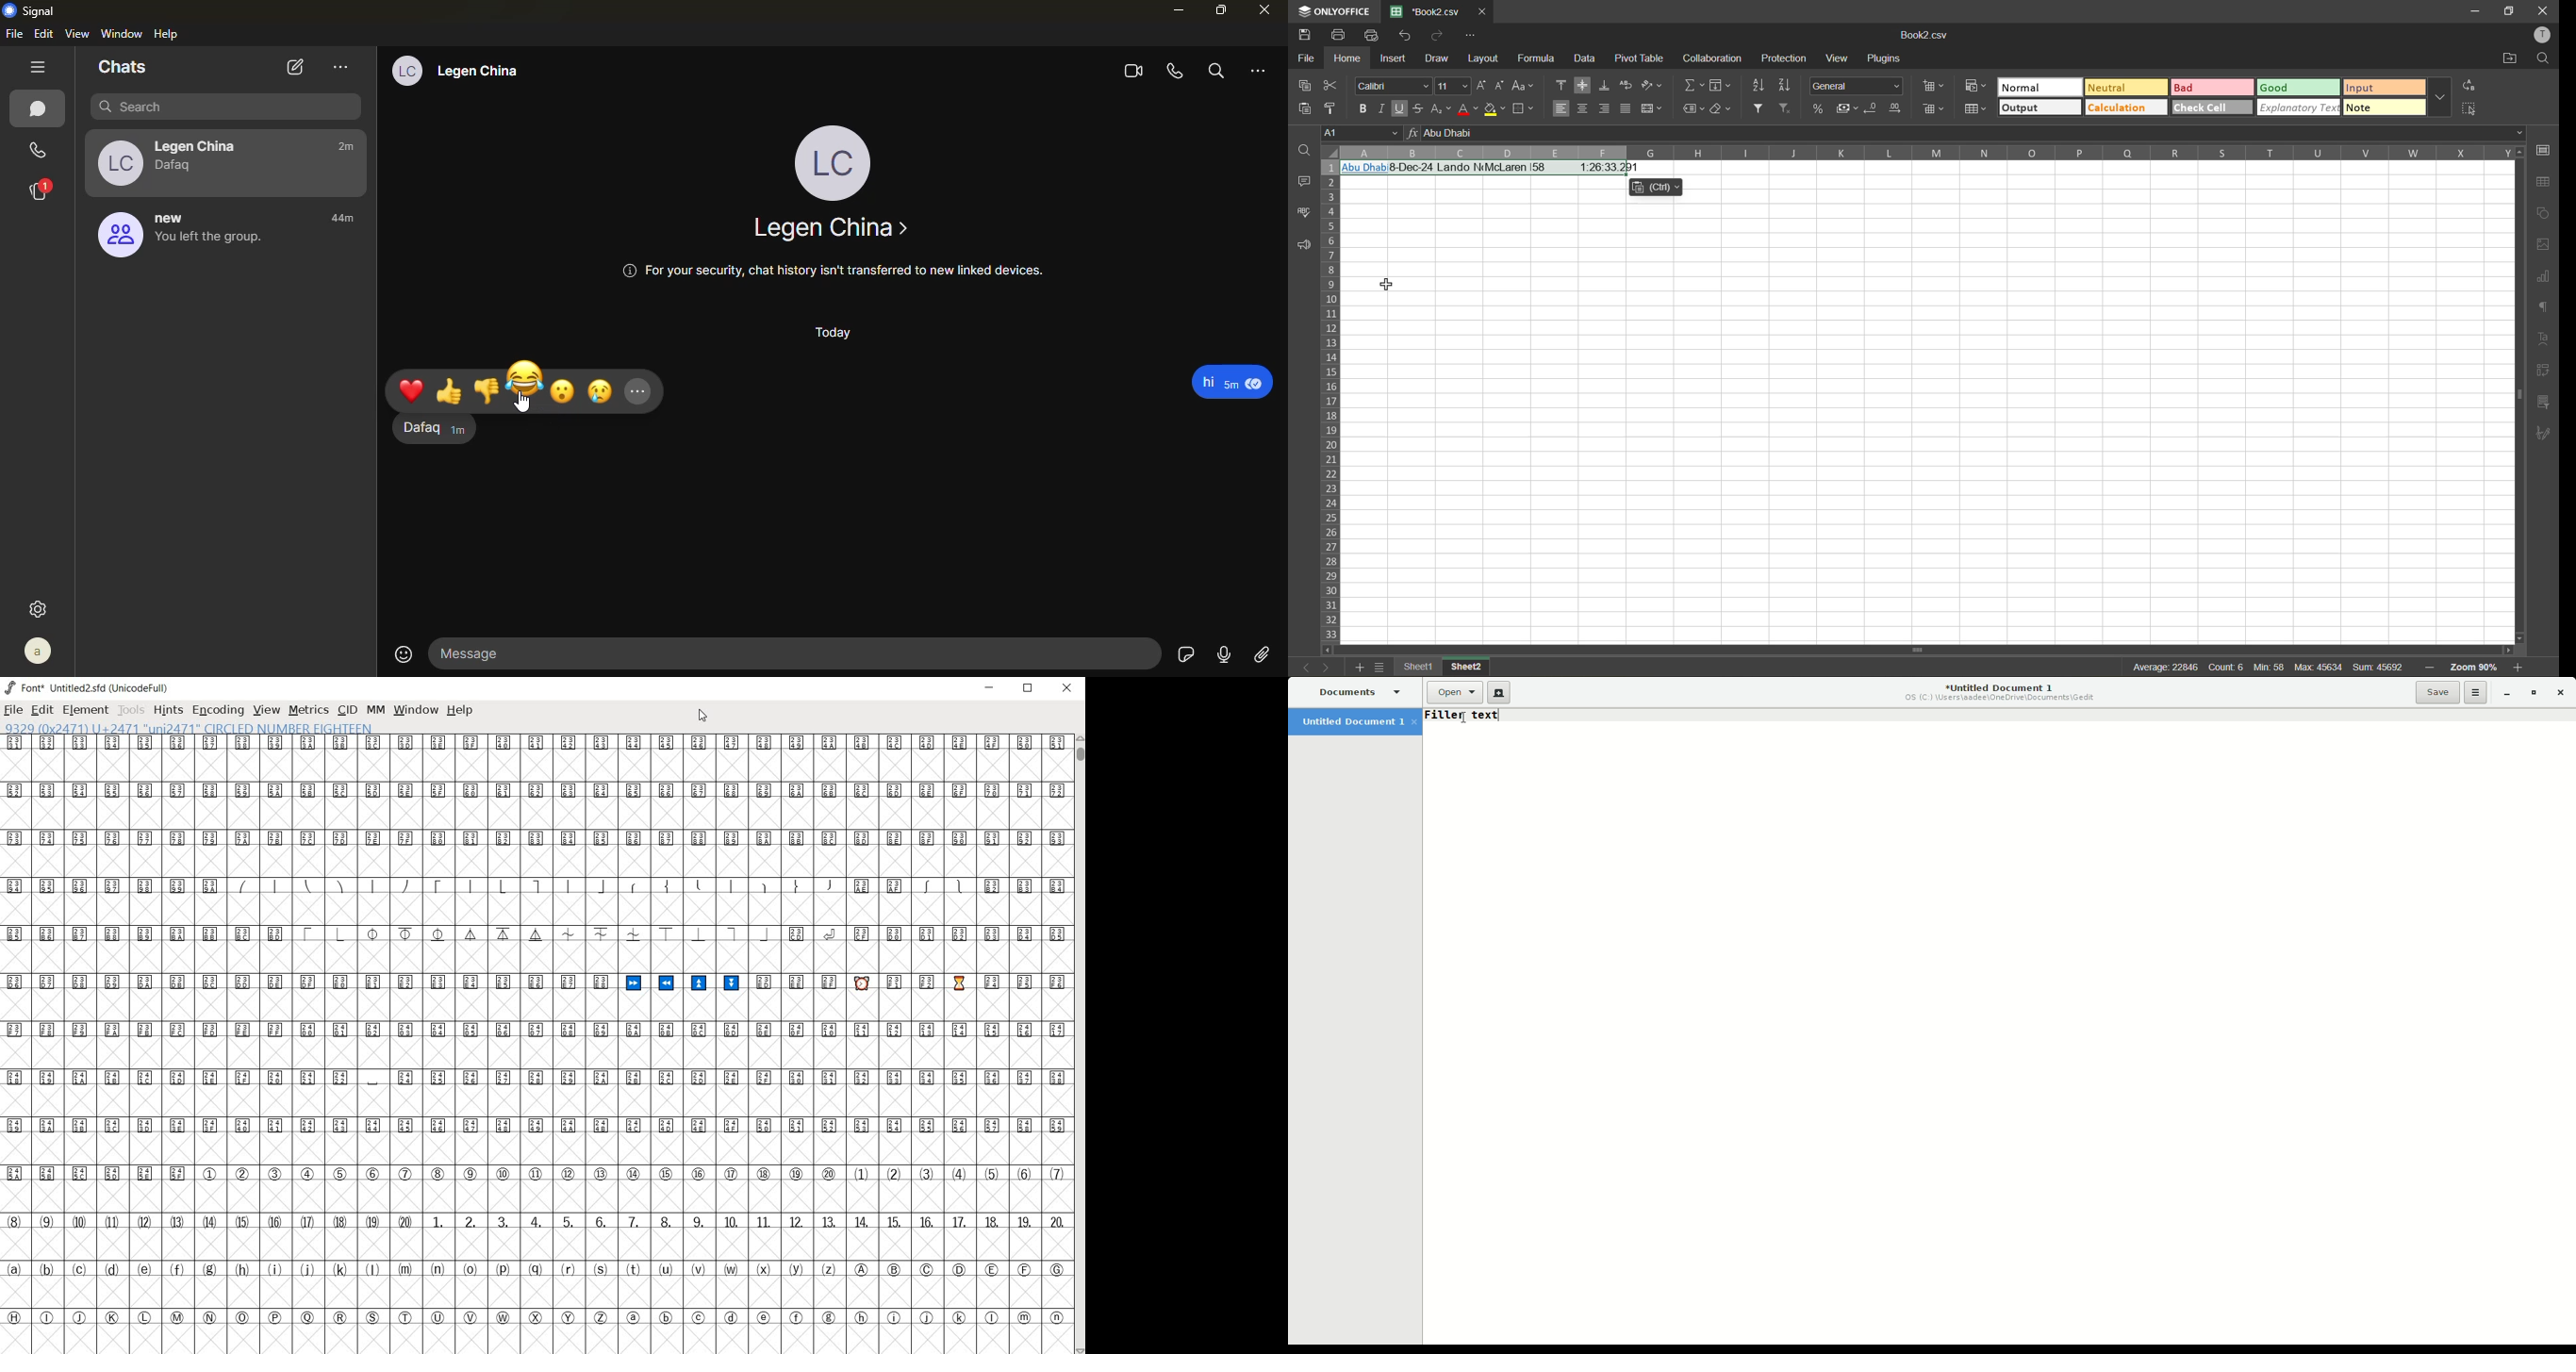 The image size is (2576, 1372). What do you see at coordinates (1495, 109) in the screenshot?
I see `fill color` at bounding box center [1495, 109].